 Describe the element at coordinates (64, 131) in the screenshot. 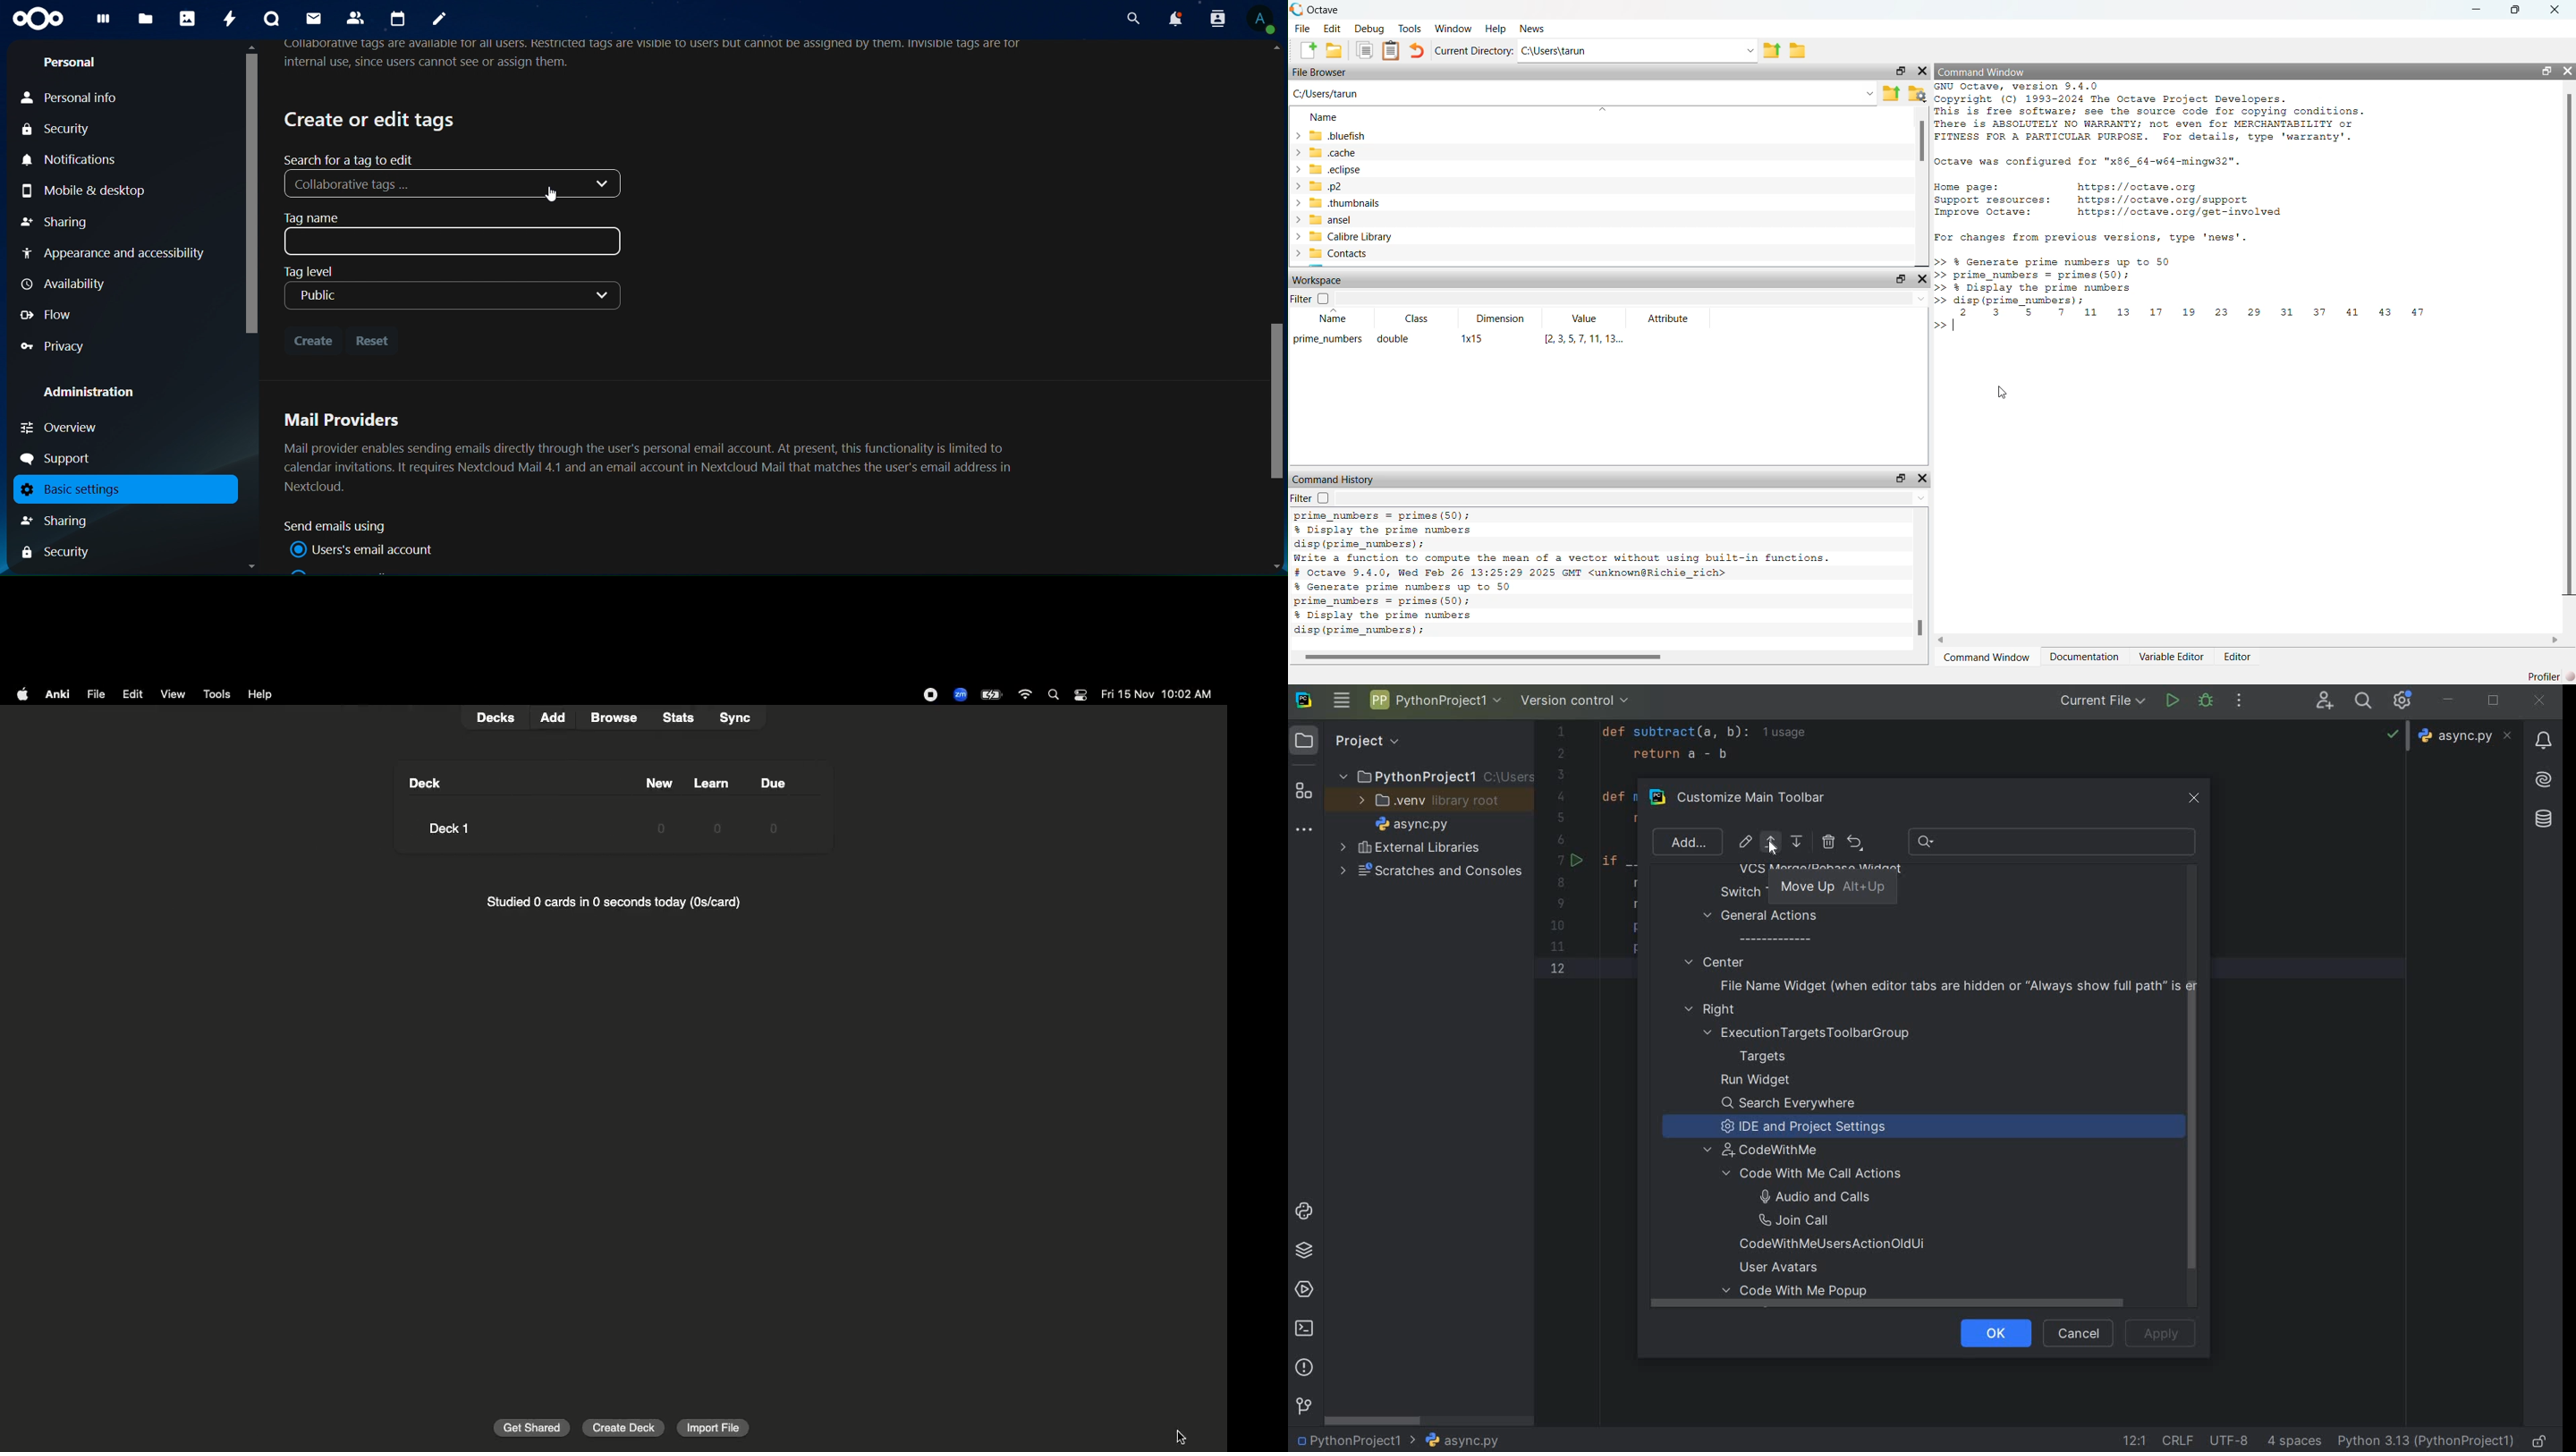

I see `security` at that location.